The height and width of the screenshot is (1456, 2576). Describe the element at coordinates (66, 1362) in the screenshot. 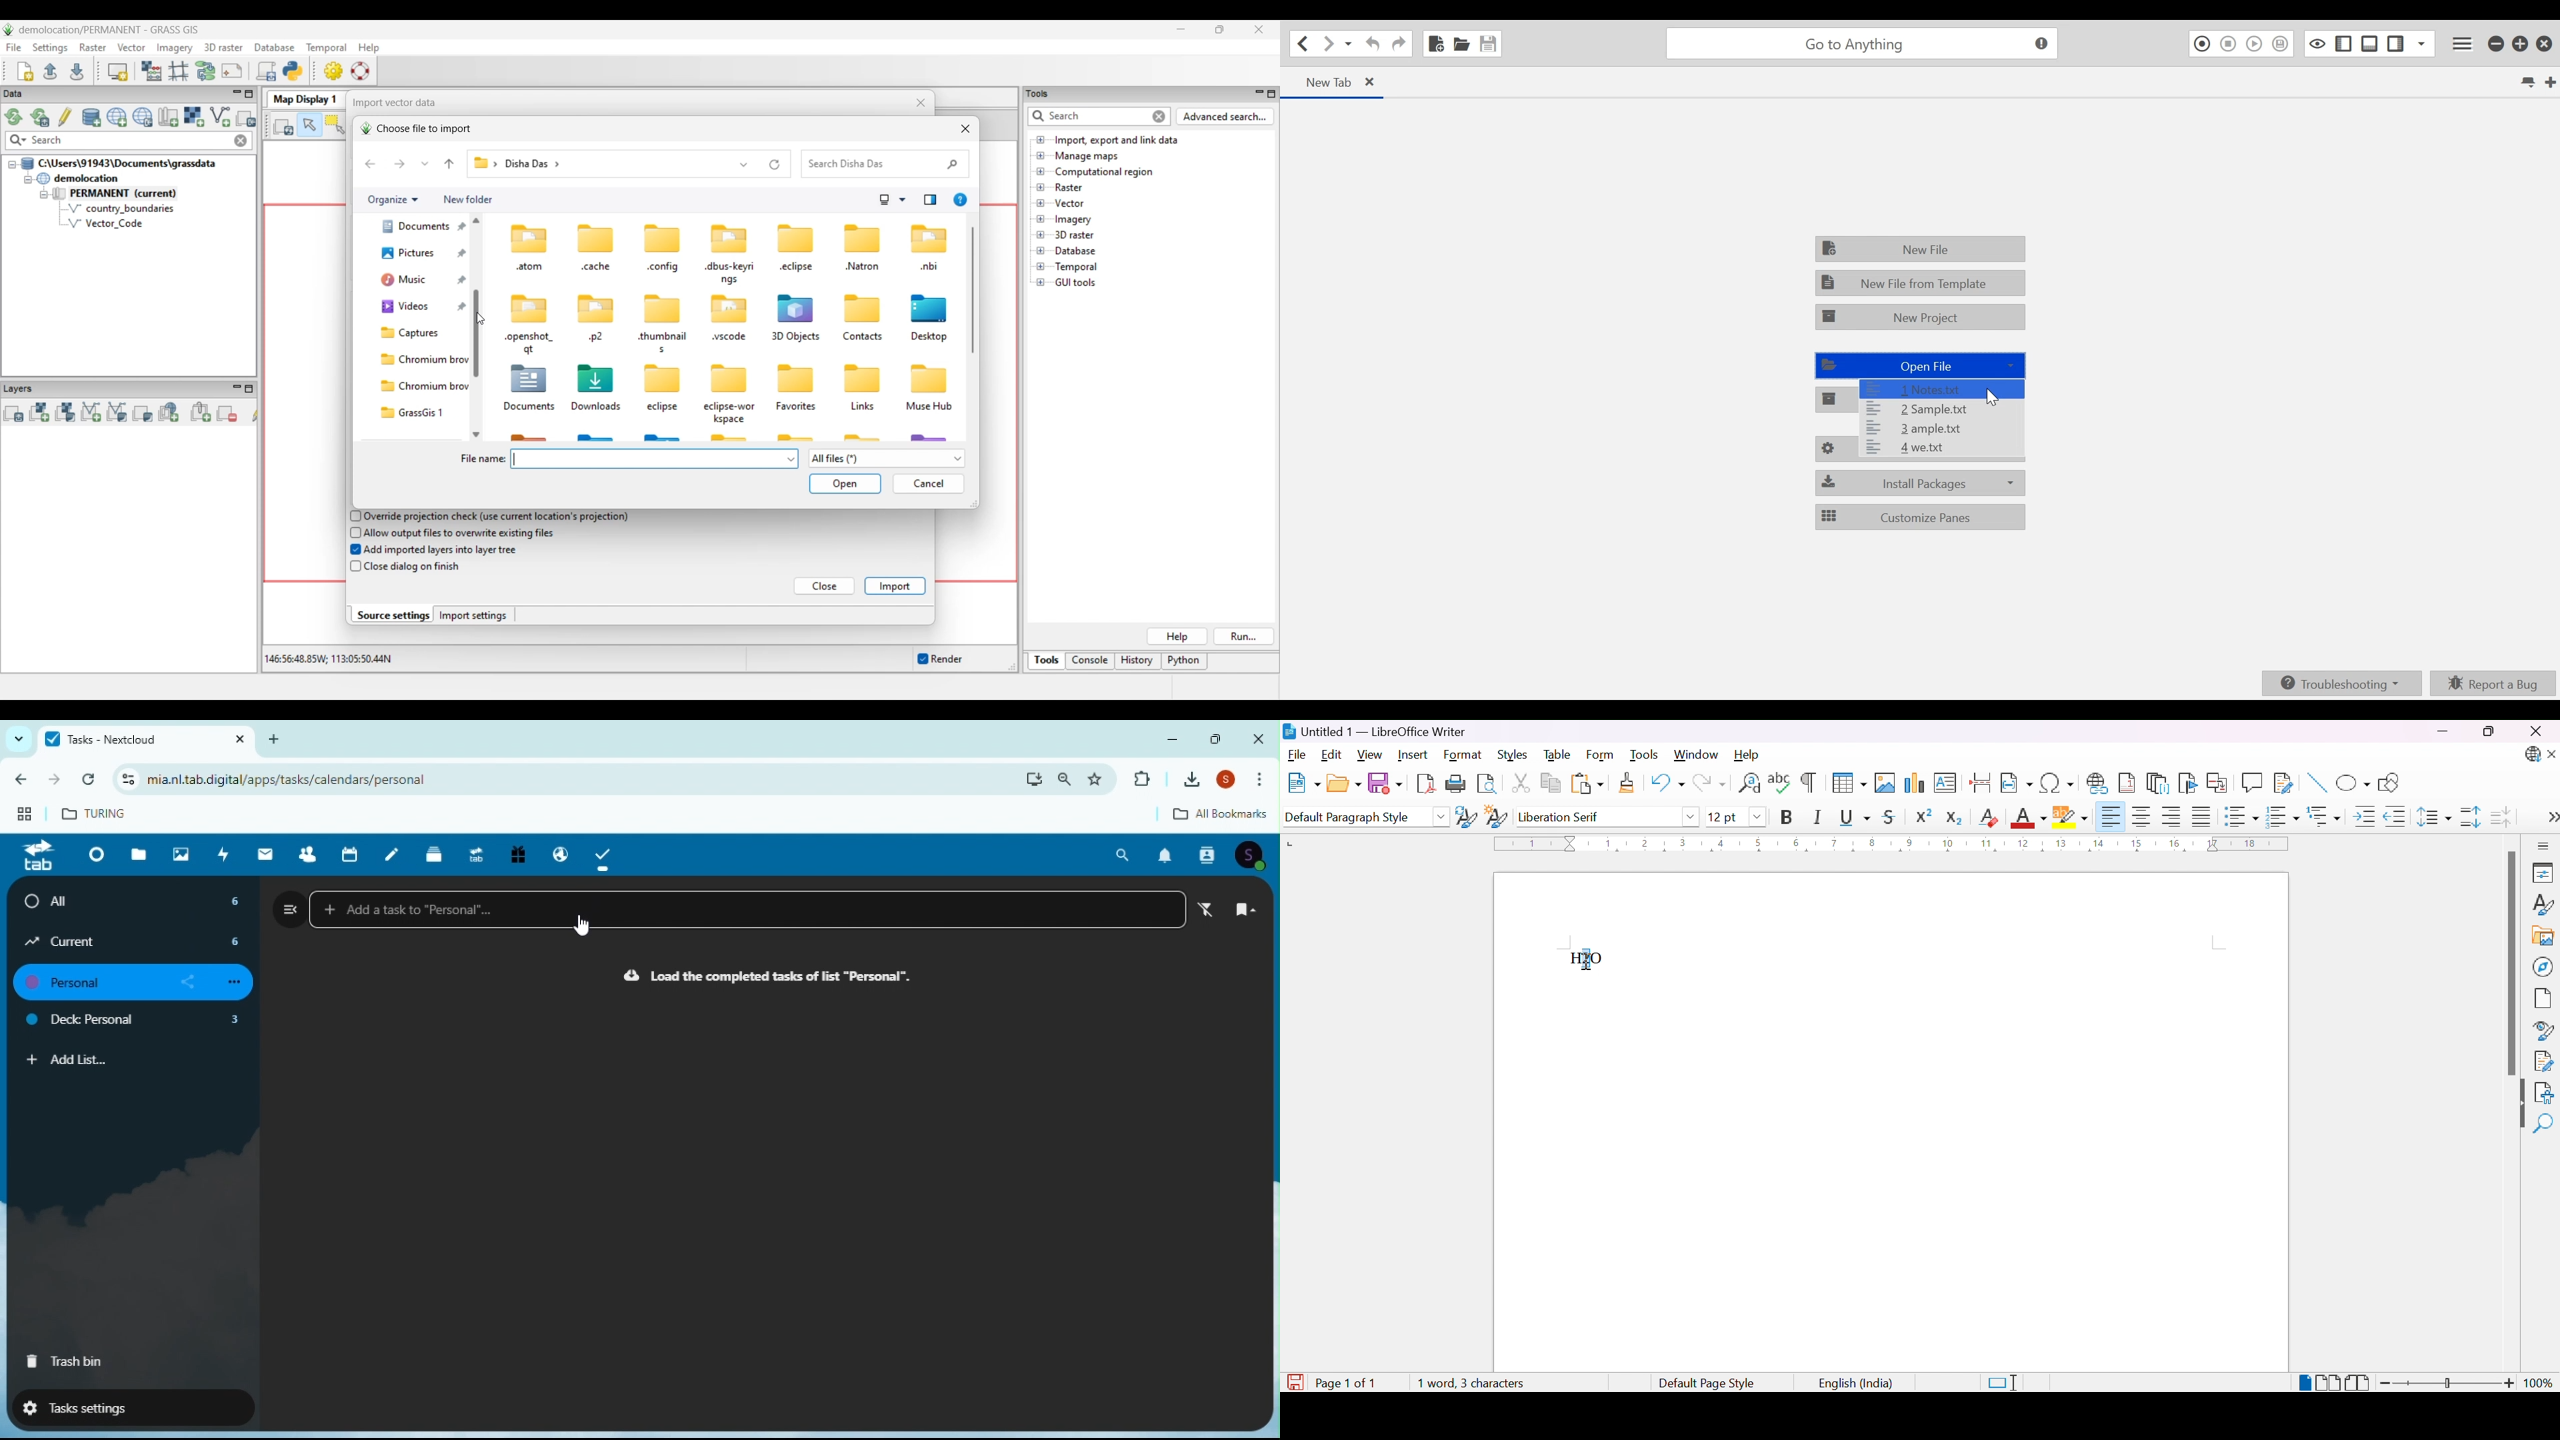

I see `trashbin` at that location.